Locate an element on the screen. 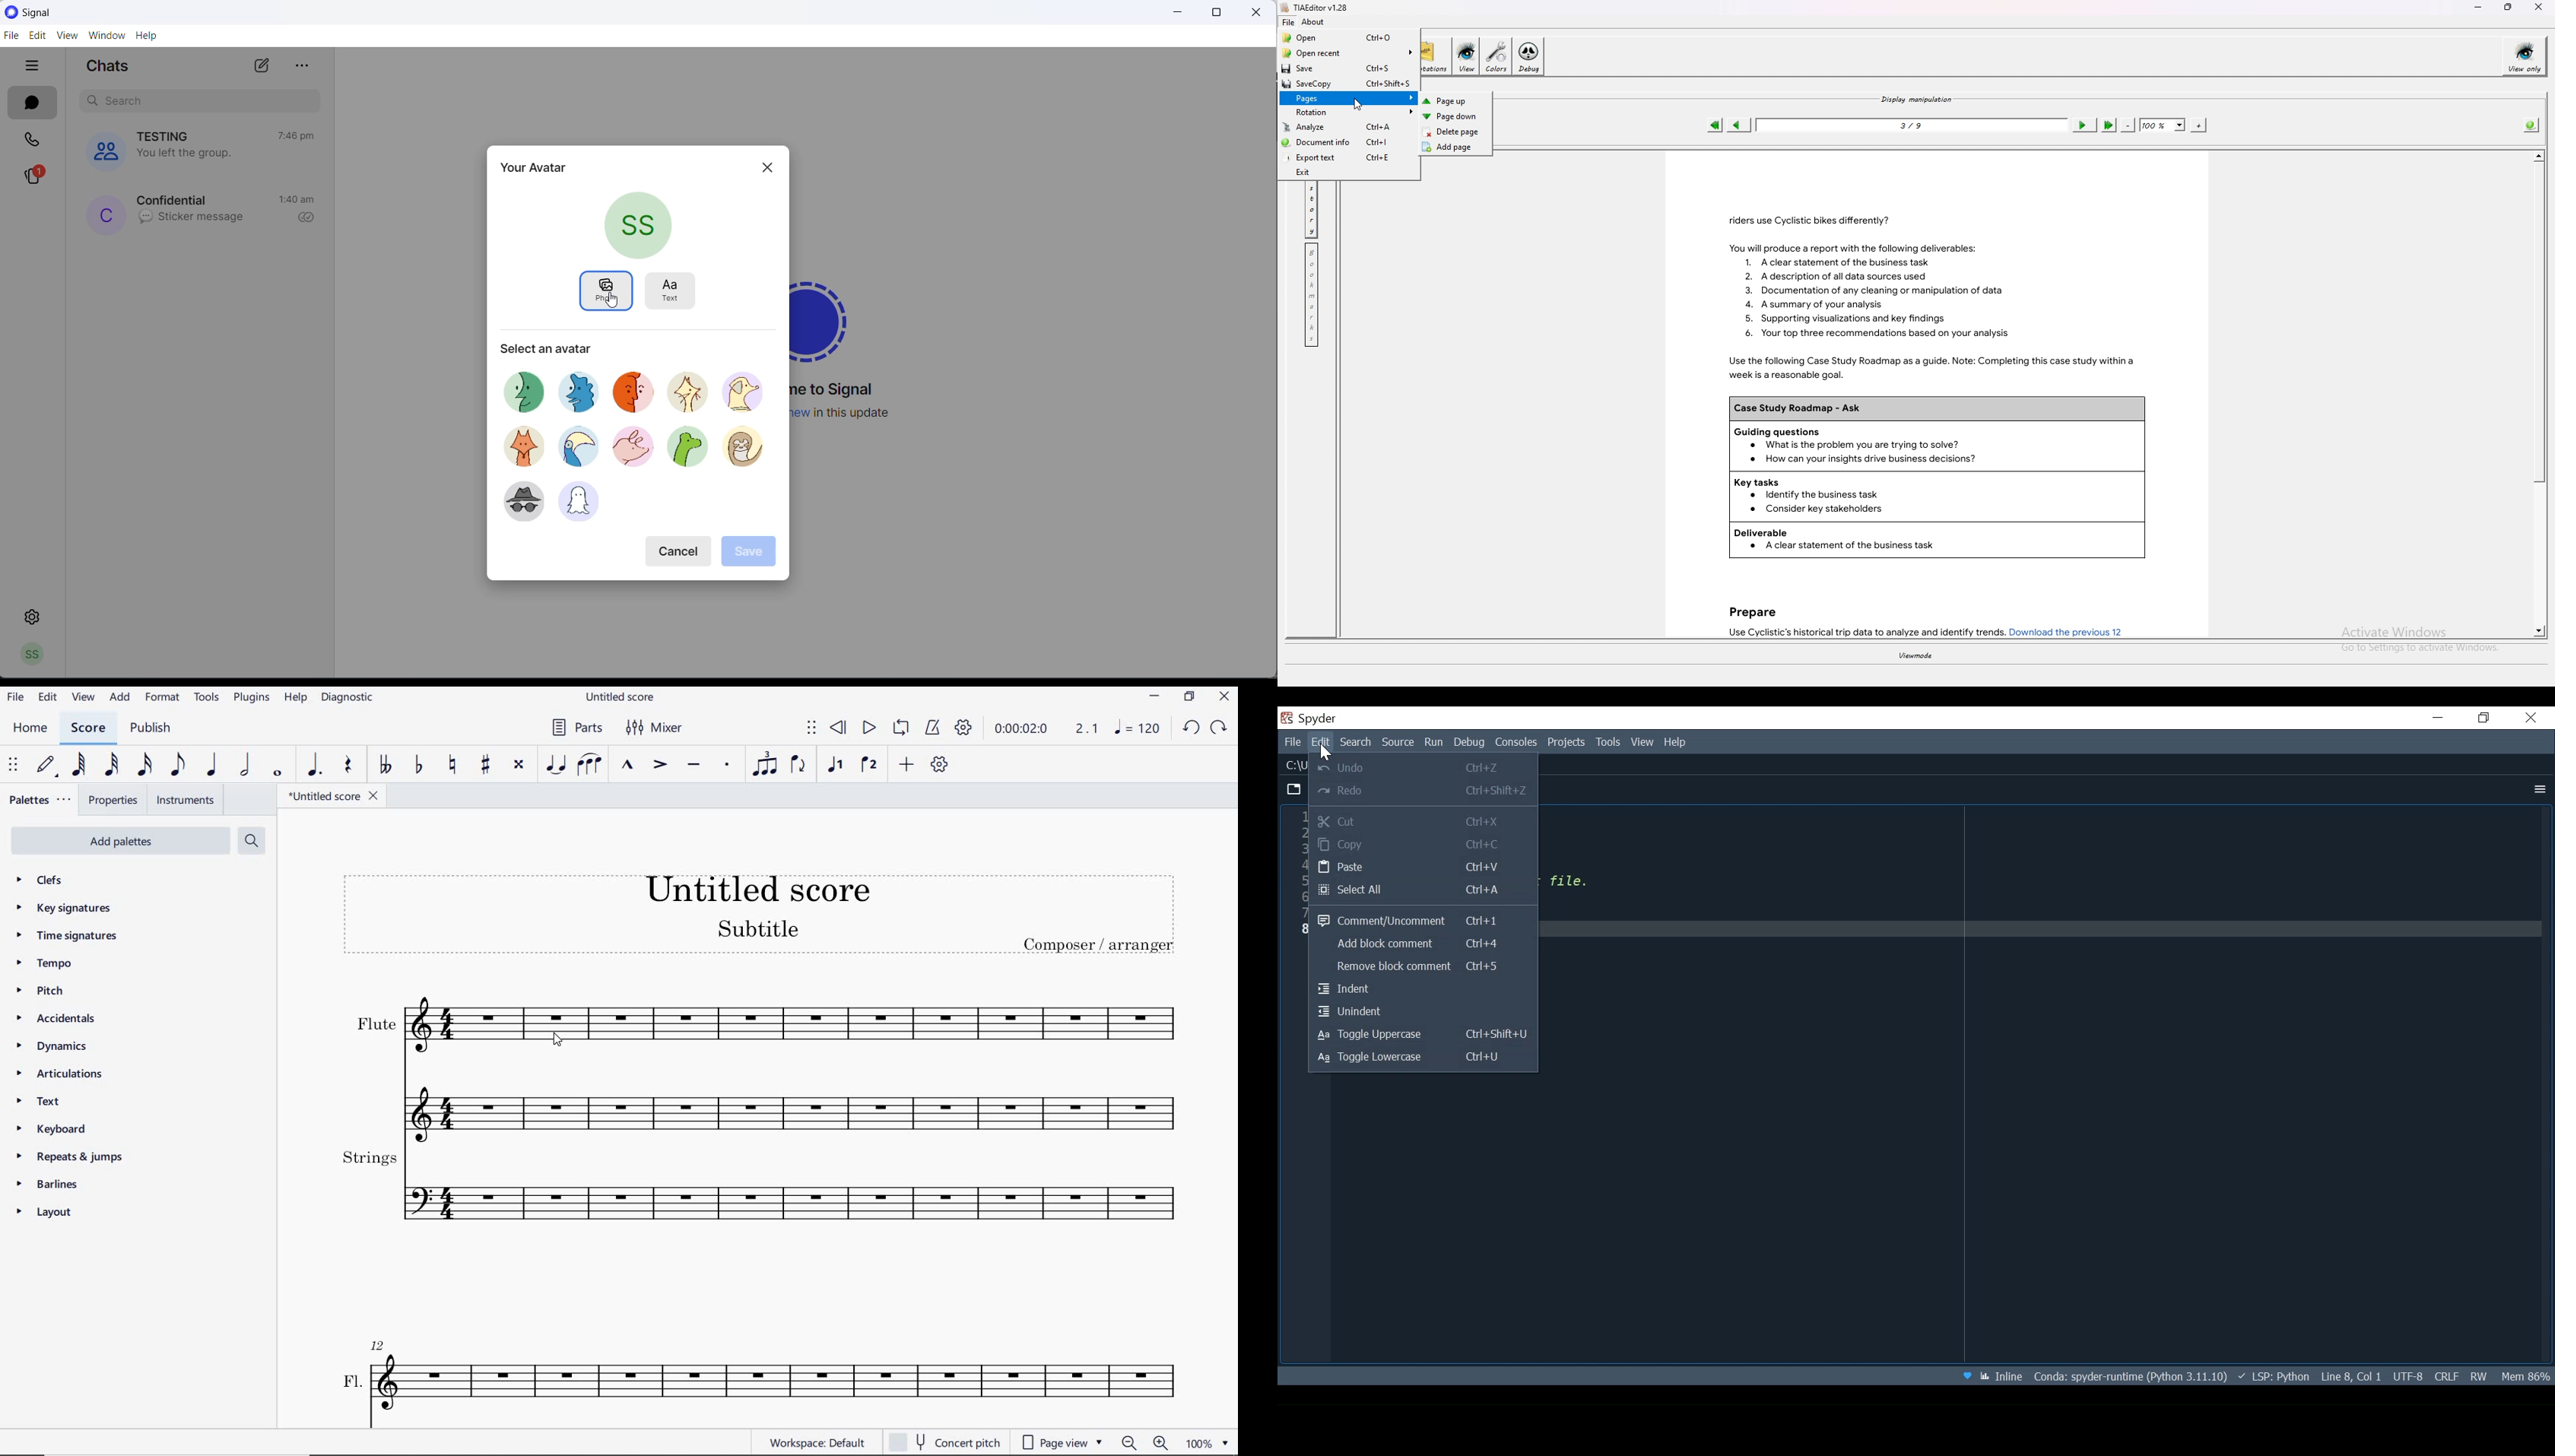 Image resolution: width=2576 pixels, height=1456 pixels. new update information is located at coordinates (852, 413).